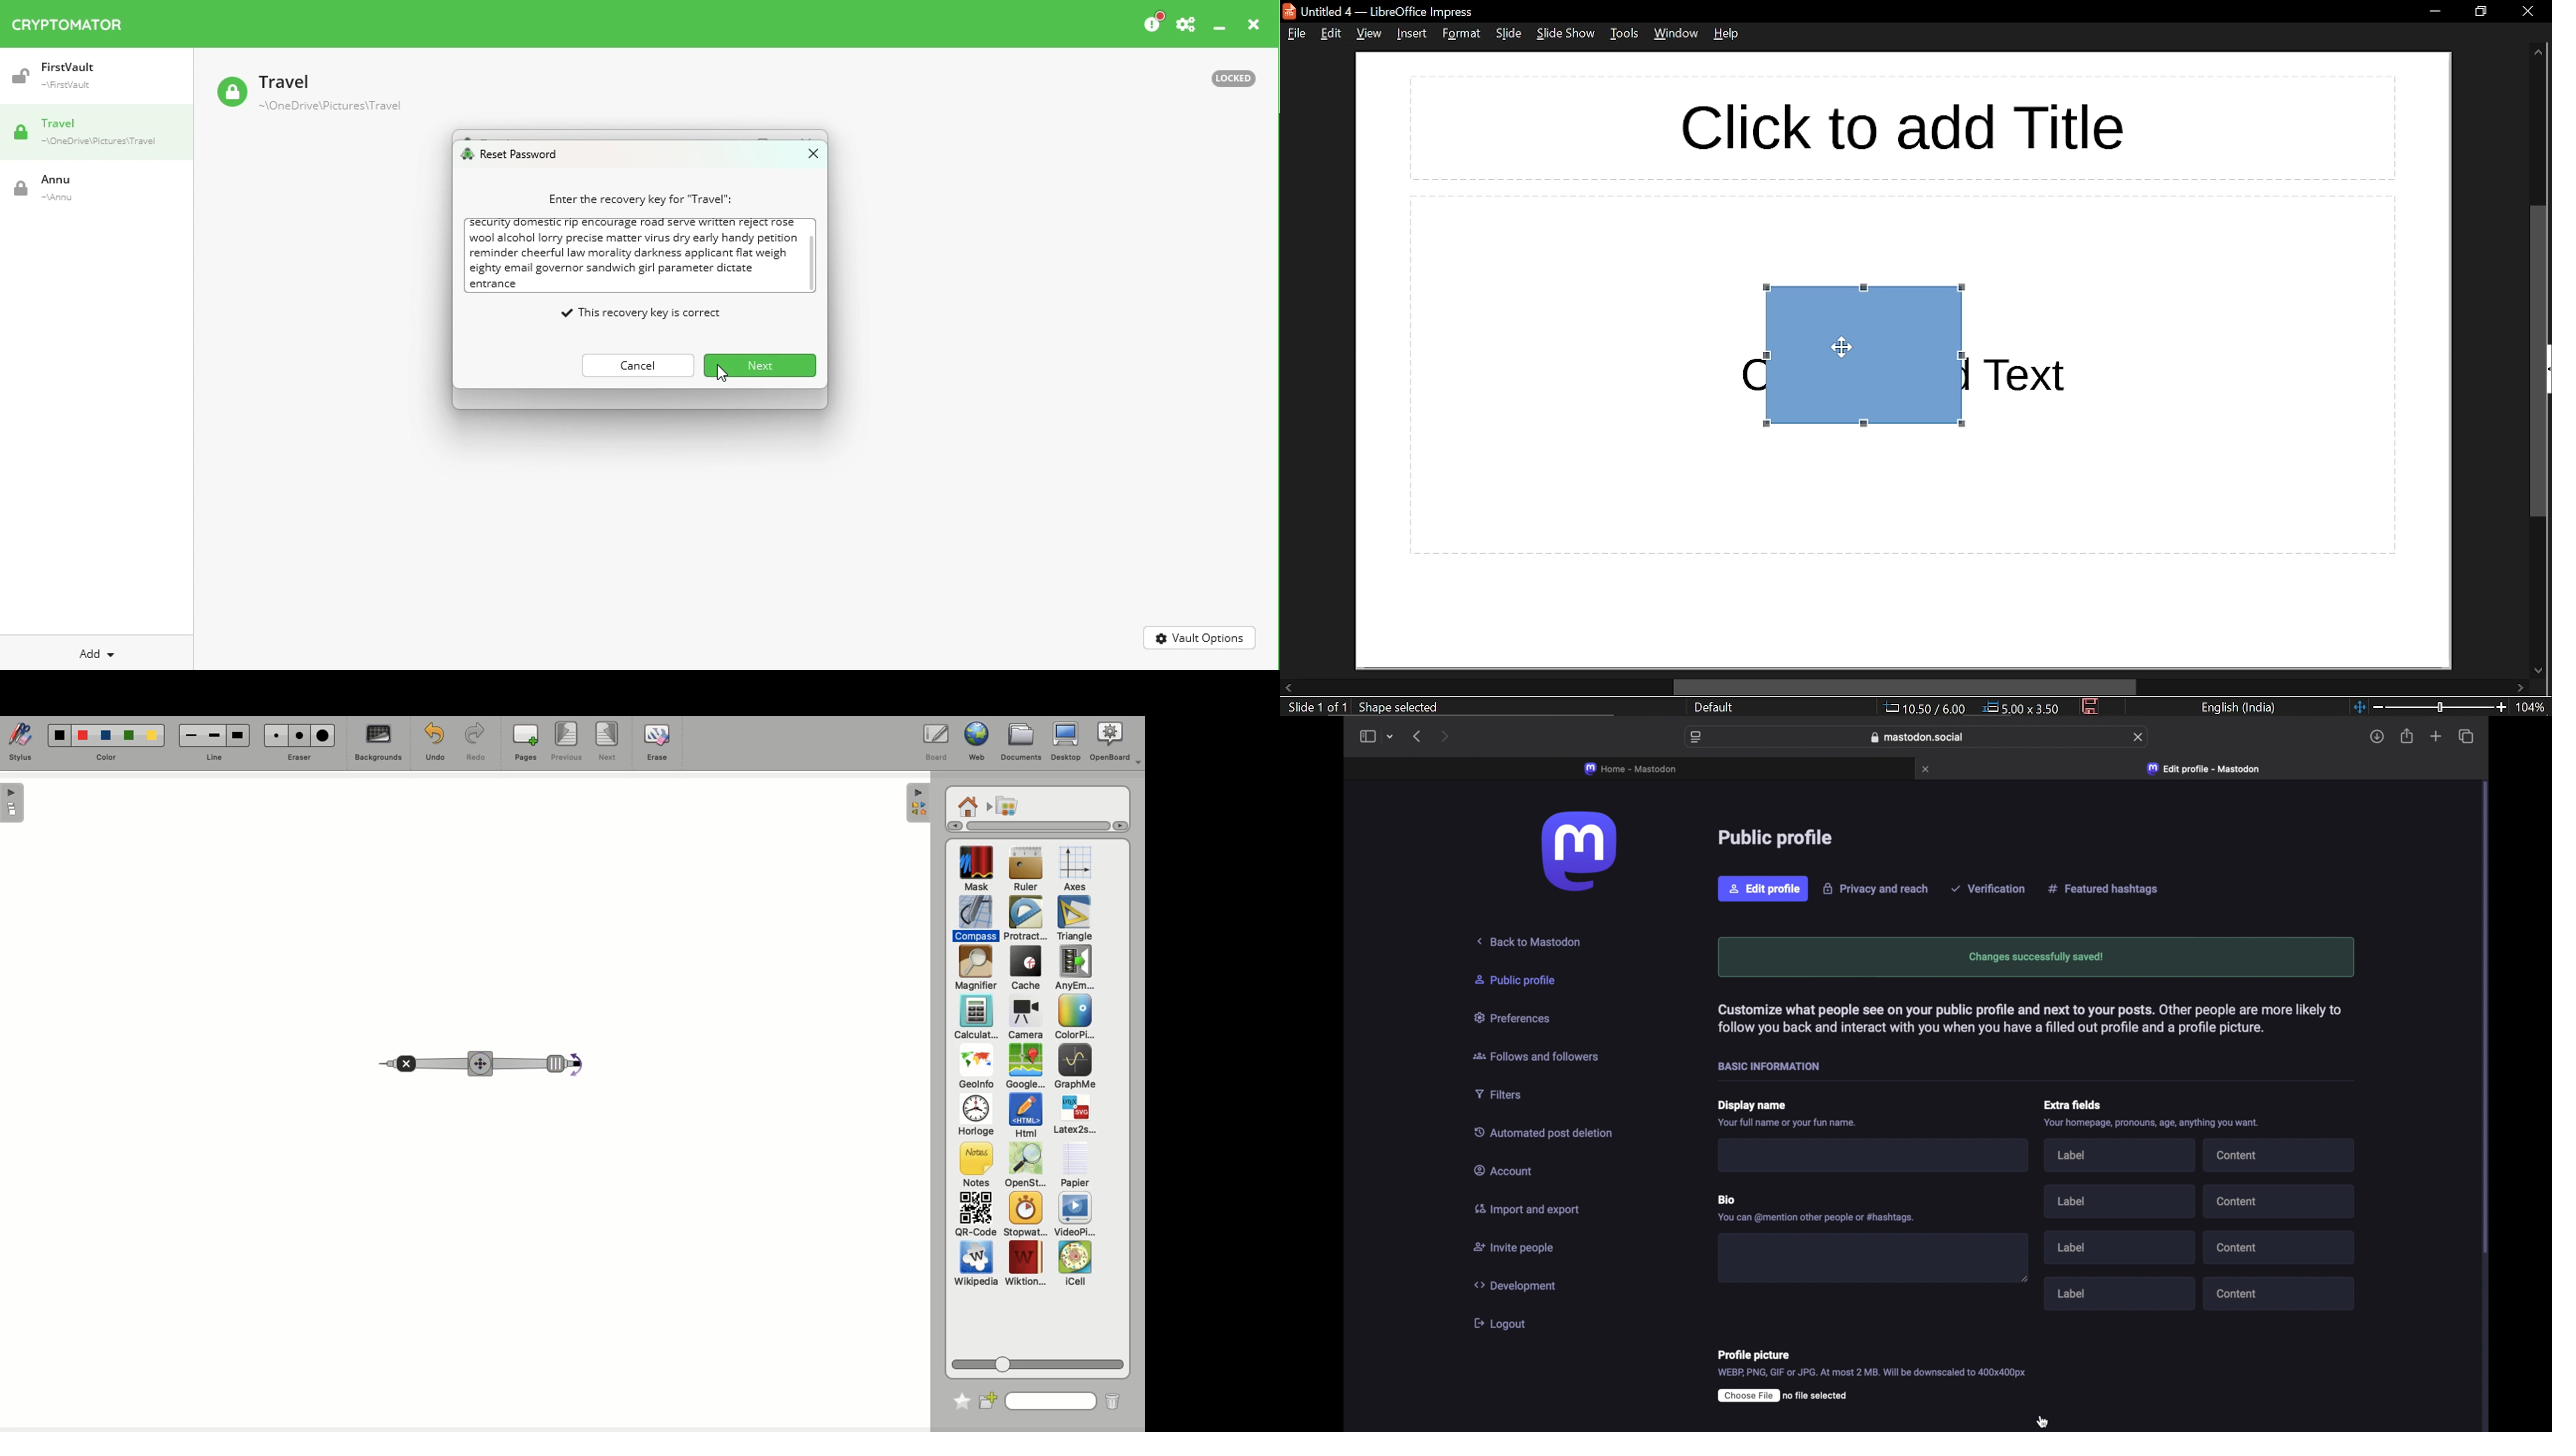 The width and height of the screenshot is (2576, 1456). Describe the element at coordinates (2048, 1421) in the screenshot. I see `cursor` at that location.